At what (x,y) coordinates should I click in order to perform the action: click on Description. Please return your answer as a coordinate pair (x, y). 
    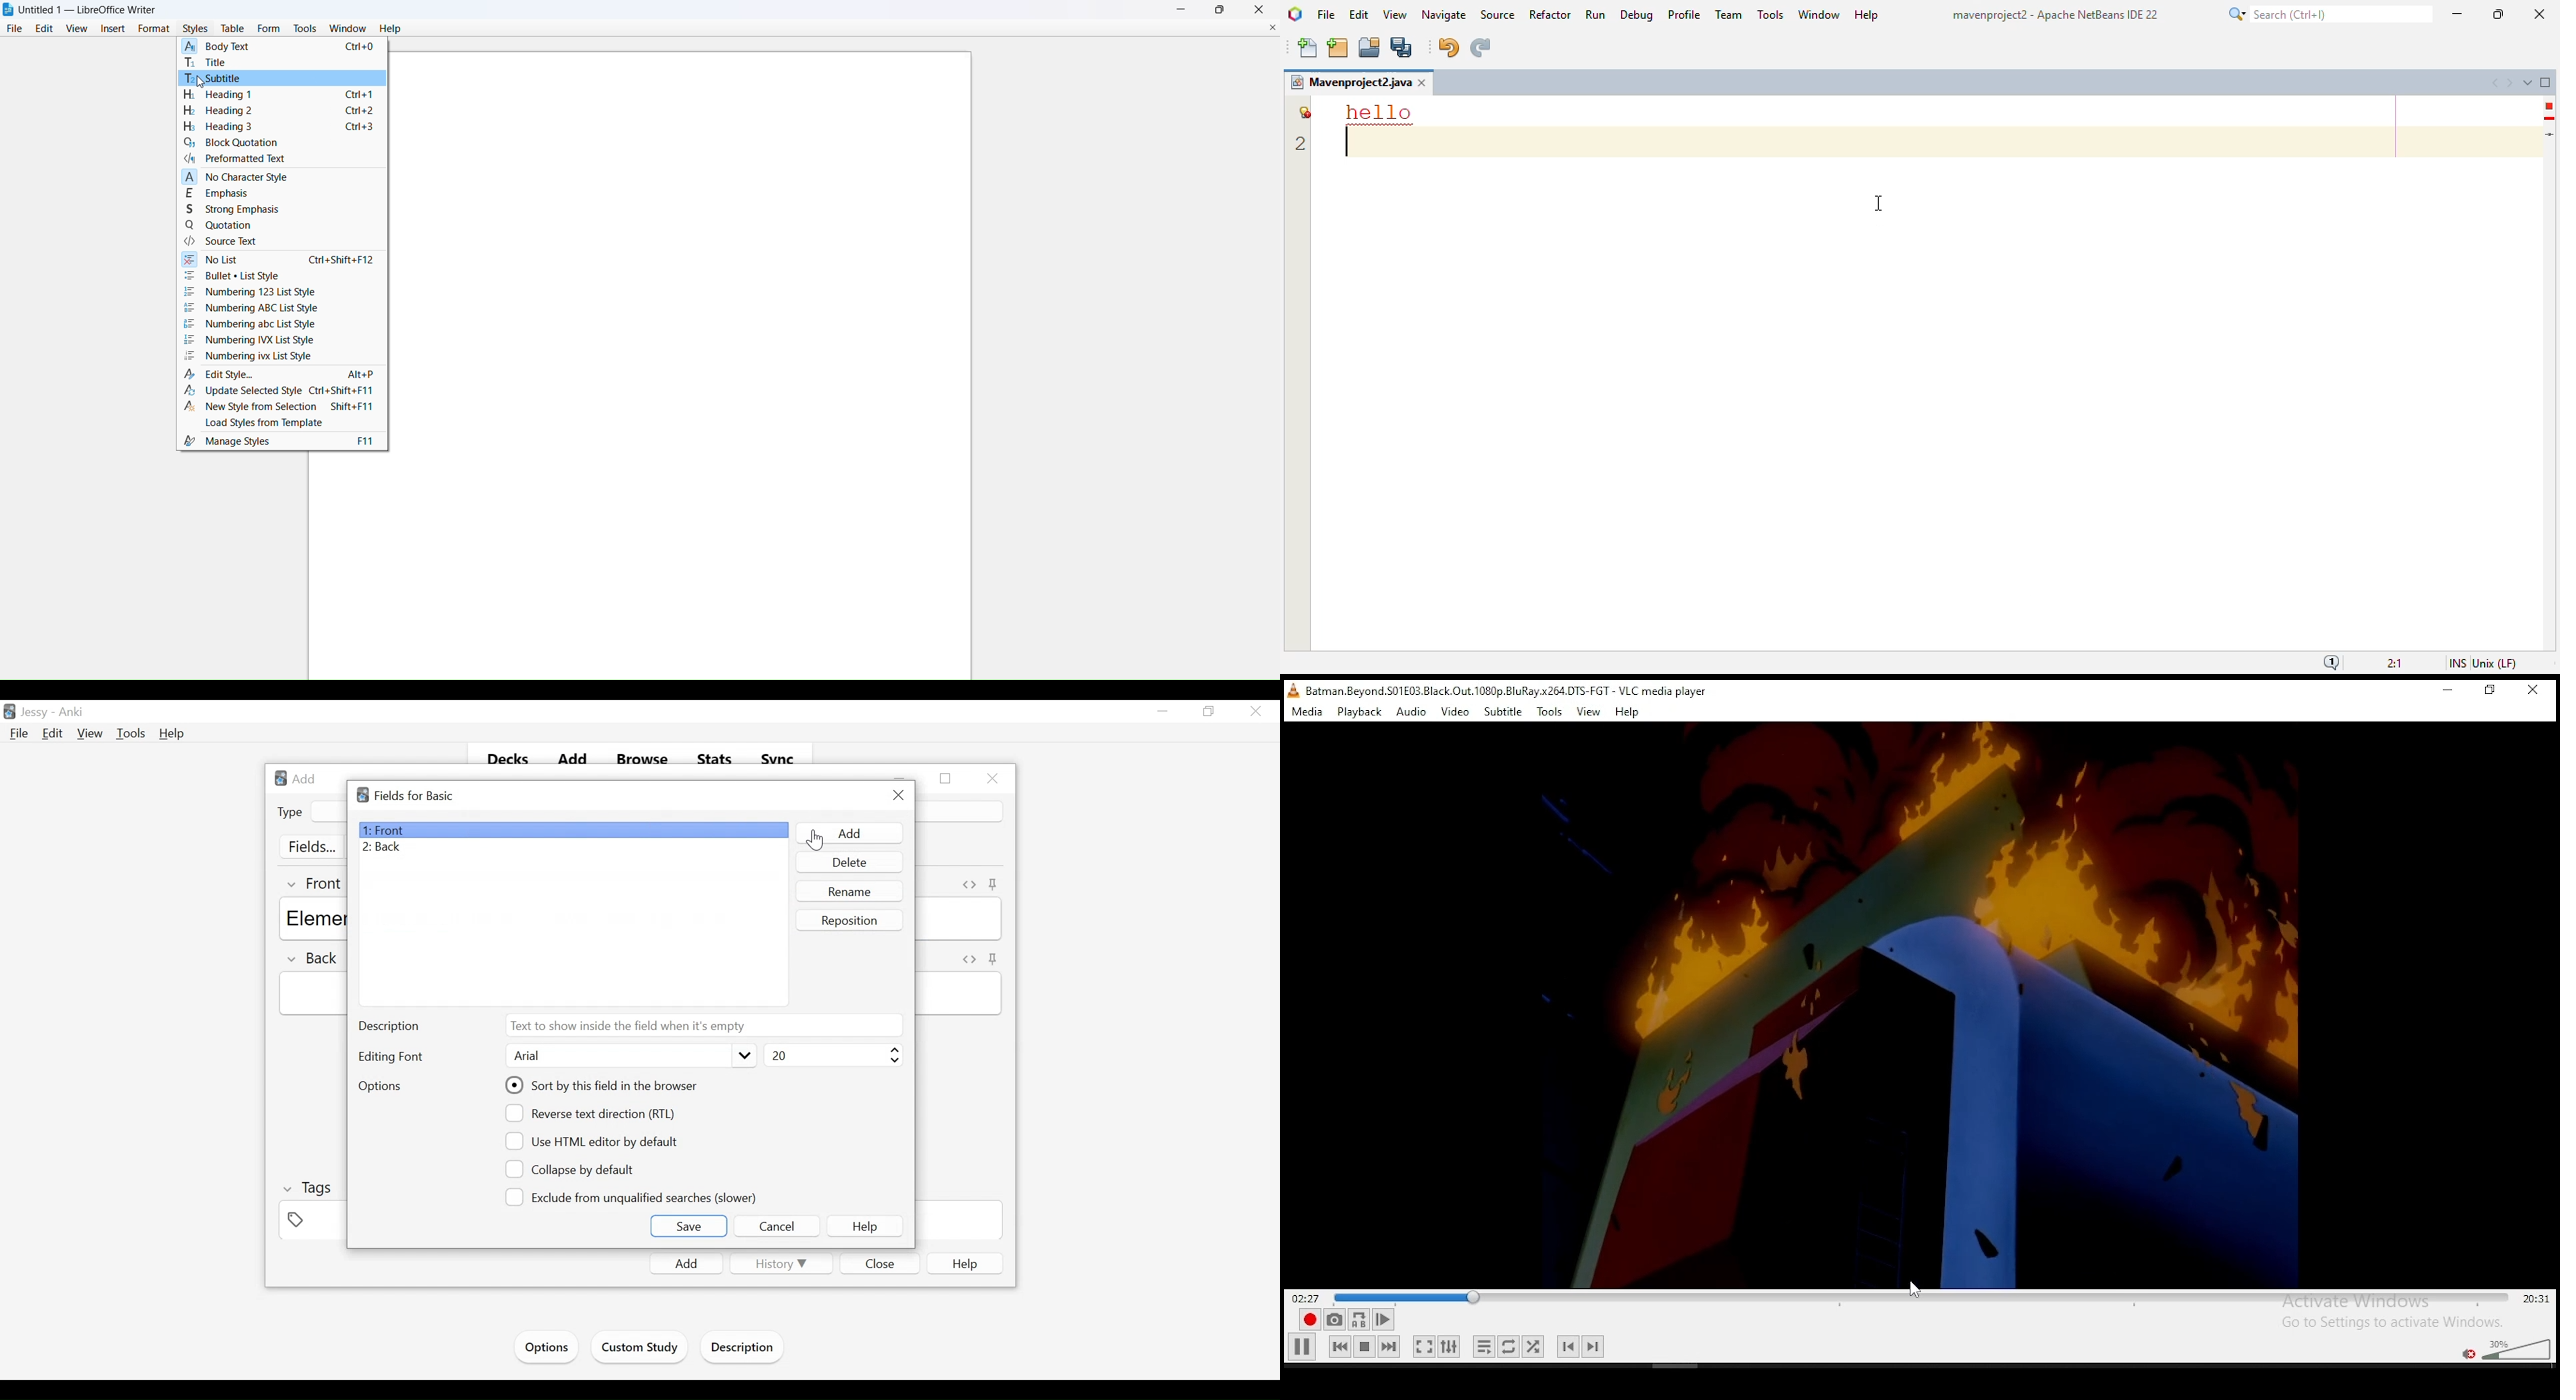
    Looking at the image, I should click on (393, 1025).